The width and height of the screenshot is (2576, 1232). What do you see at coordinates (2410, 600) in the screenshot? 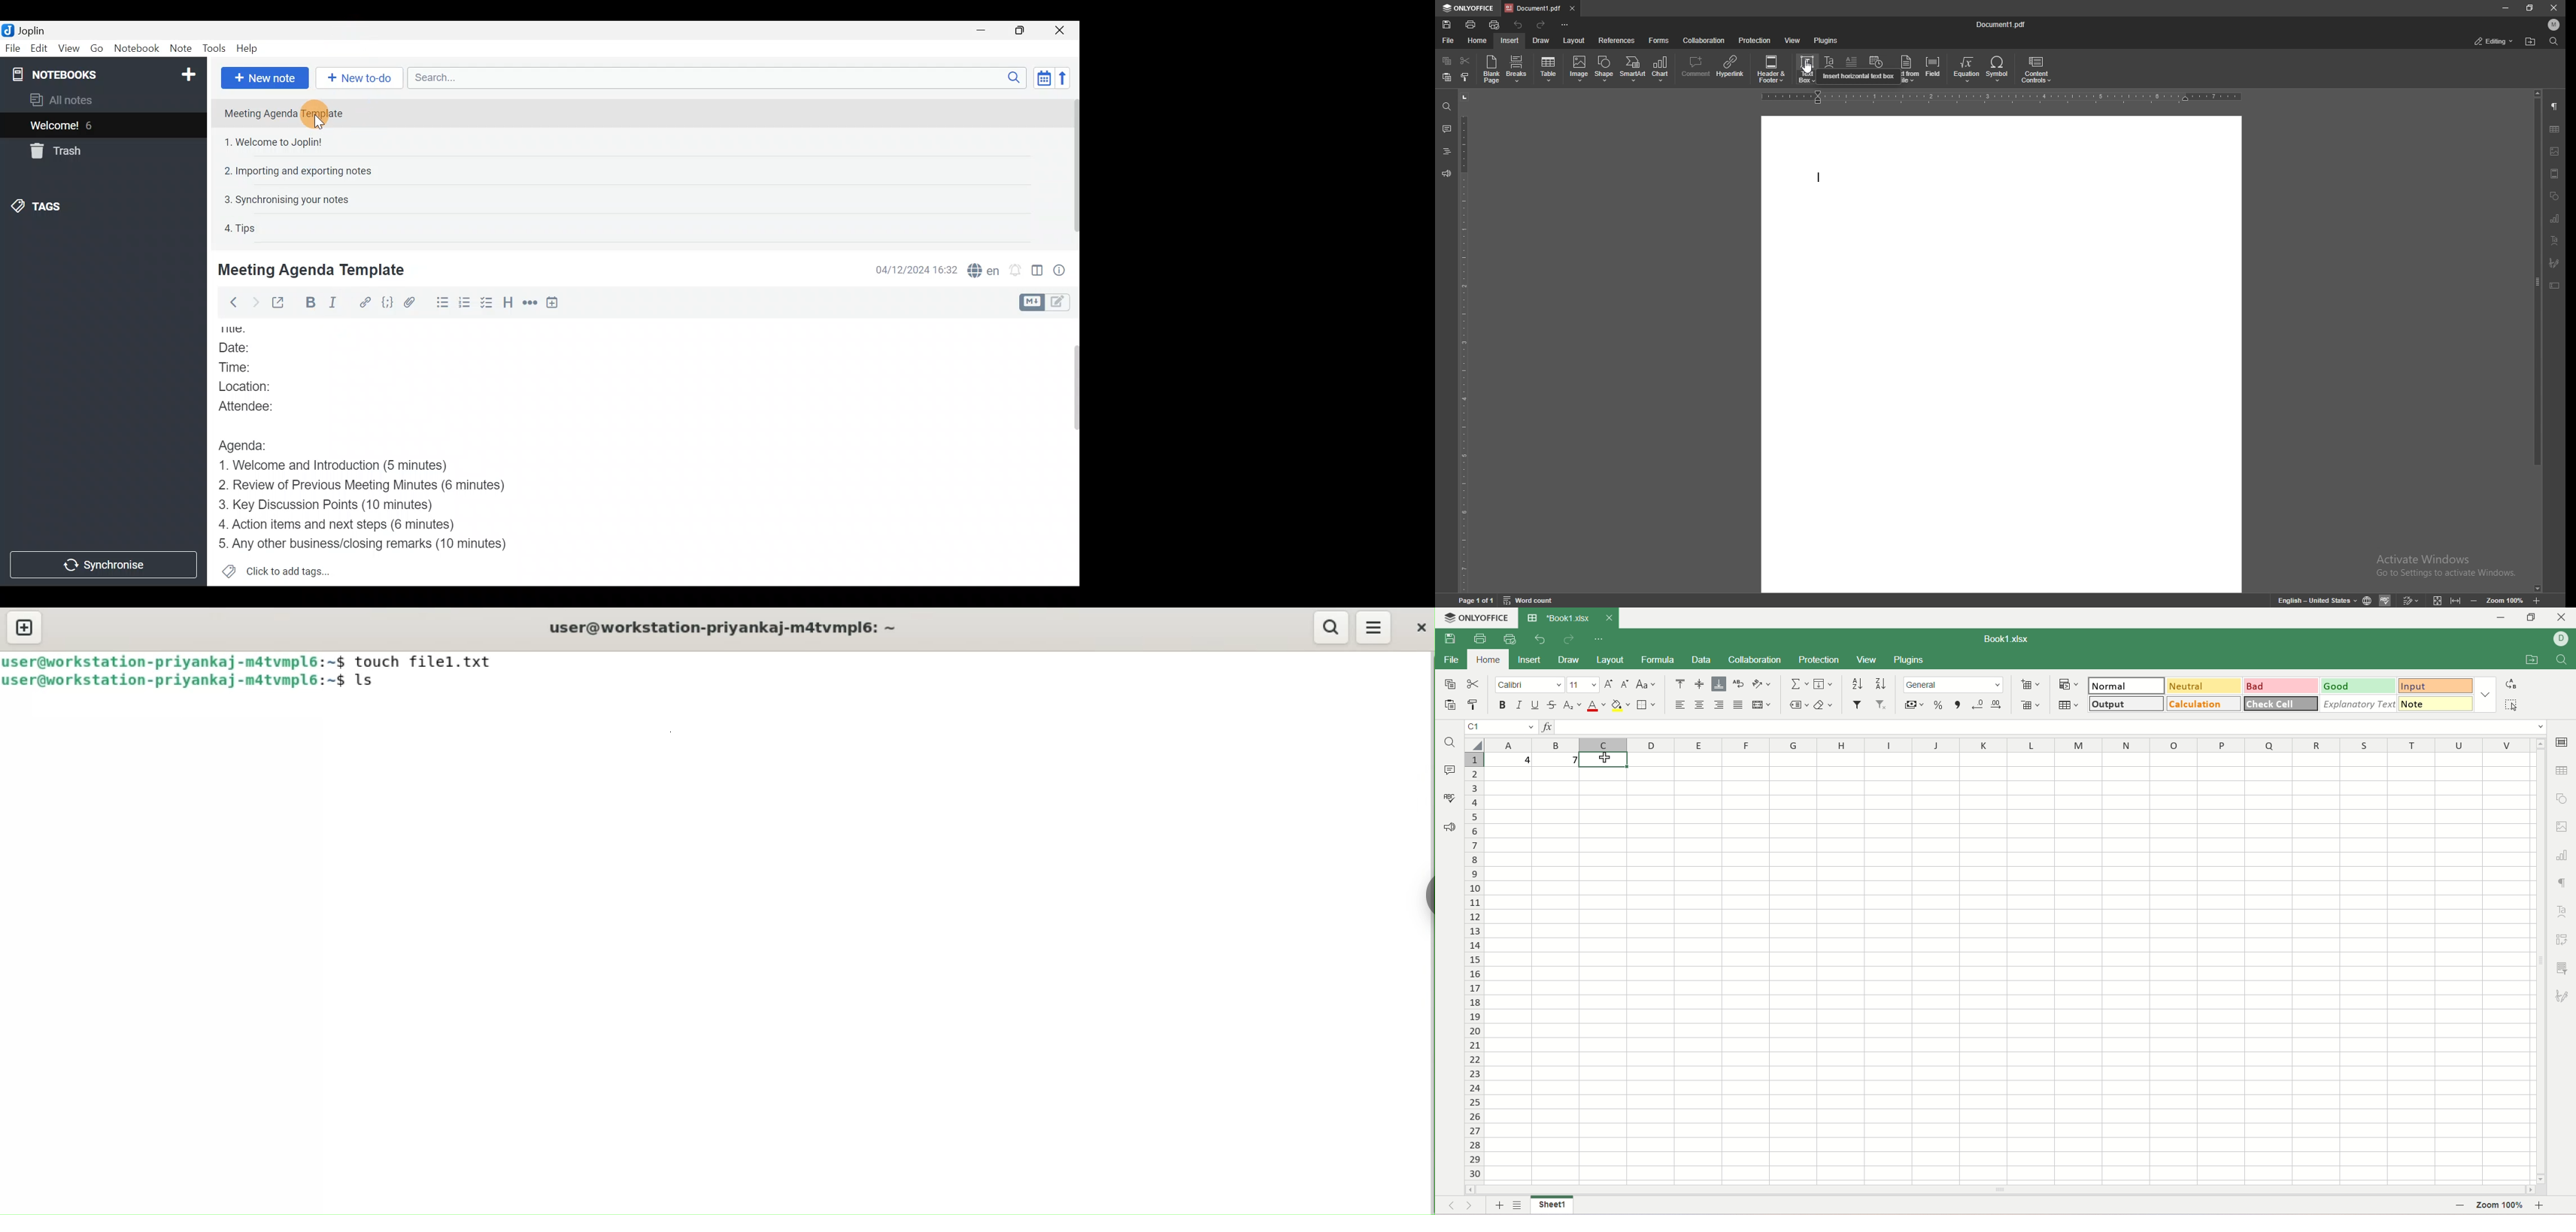
I see `track changes` at bounding box center [2410, 600].